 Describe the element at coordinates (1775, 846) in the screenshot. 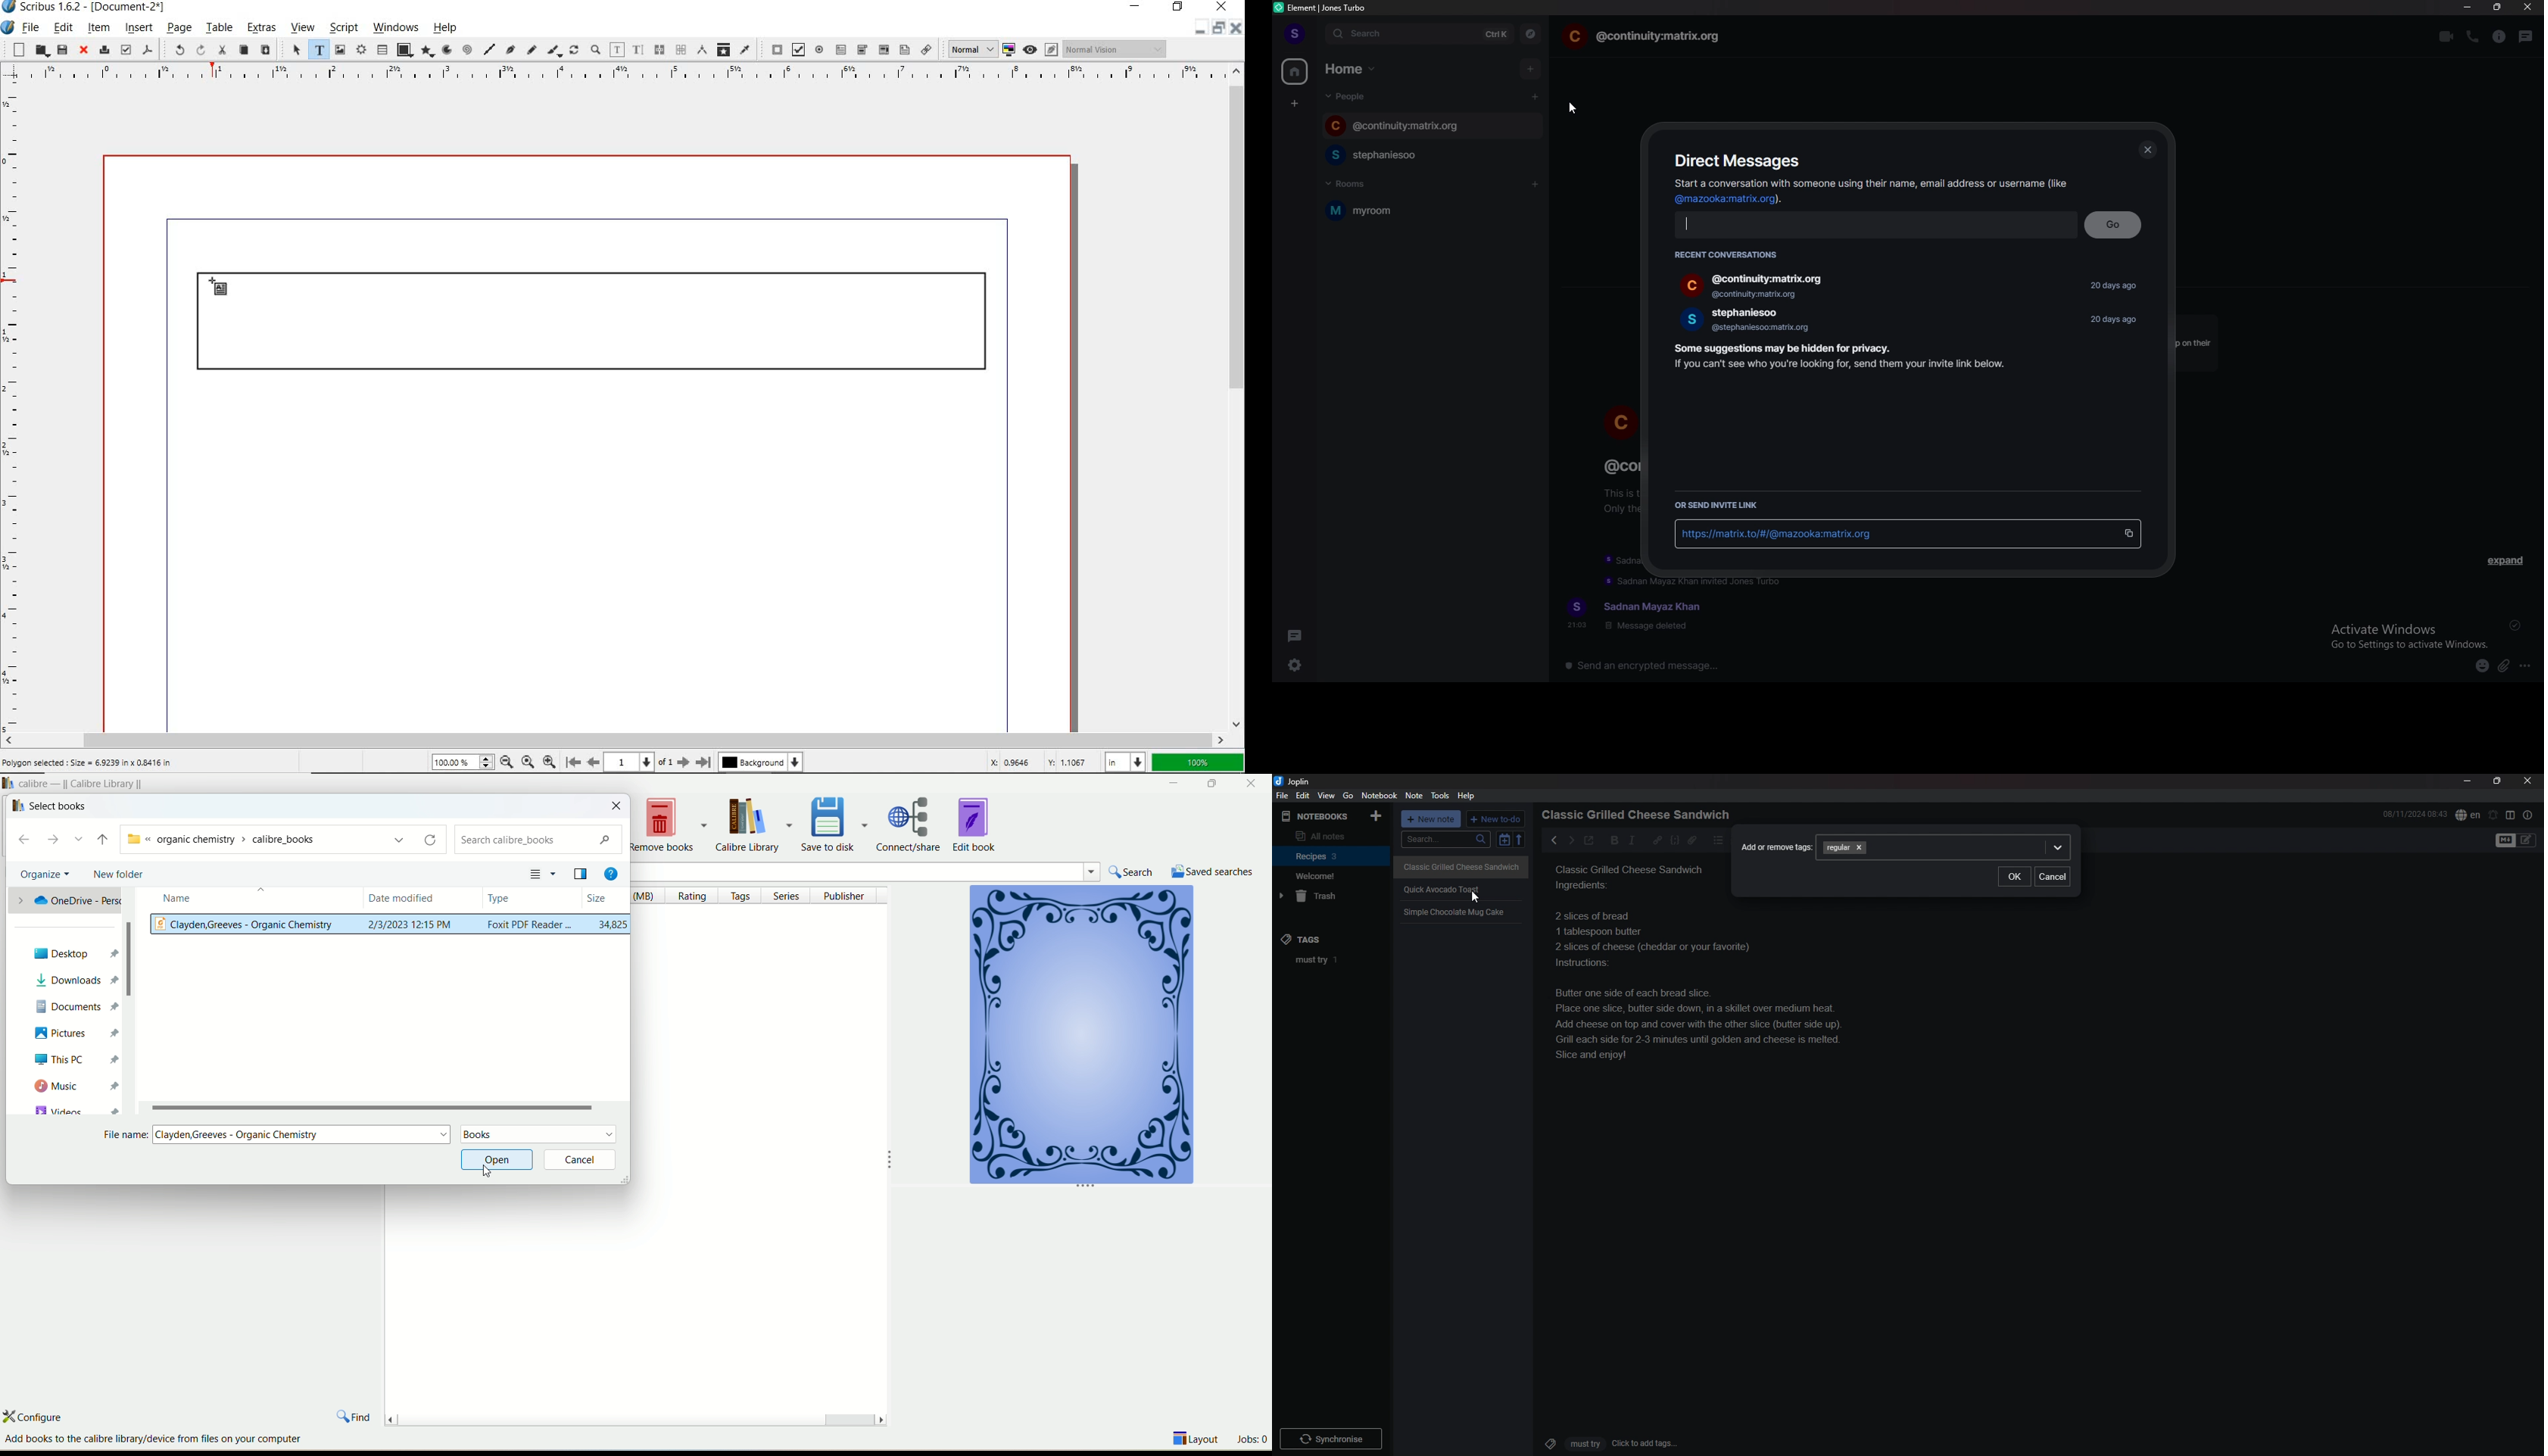

I see `add or remove tags` at that location.